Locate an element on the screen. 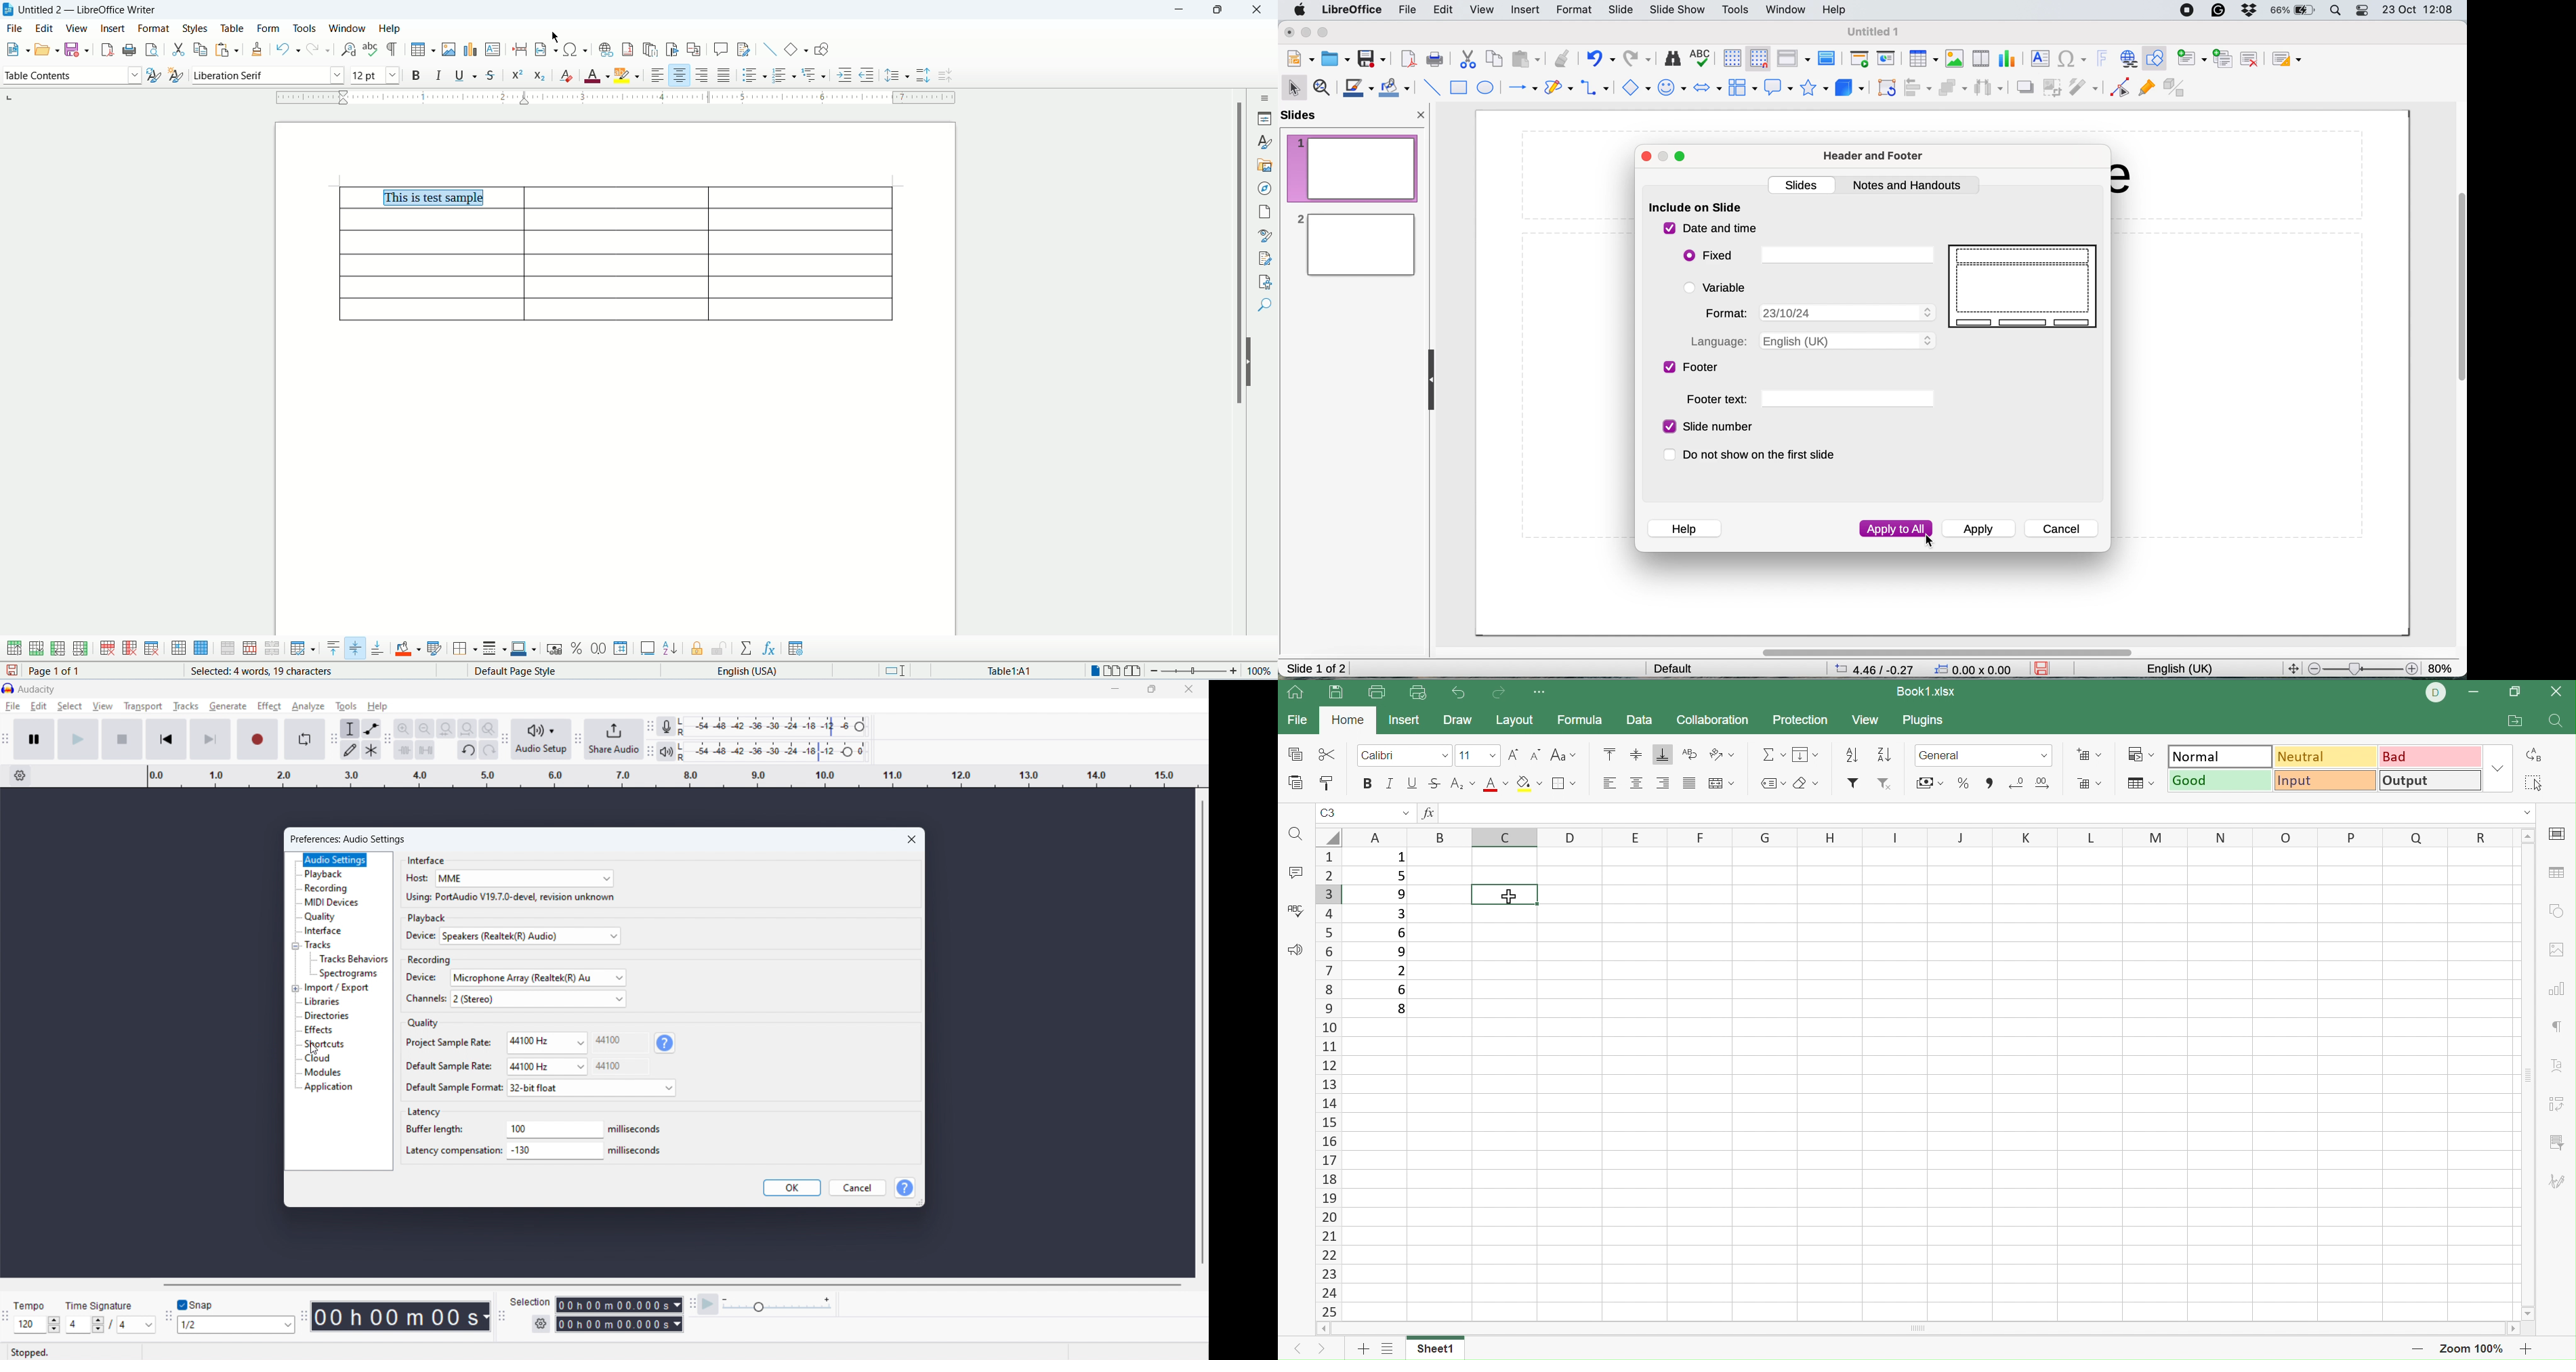 This screenshot has height=1372, width=2576. superscript is located at coordinates (518, 78).